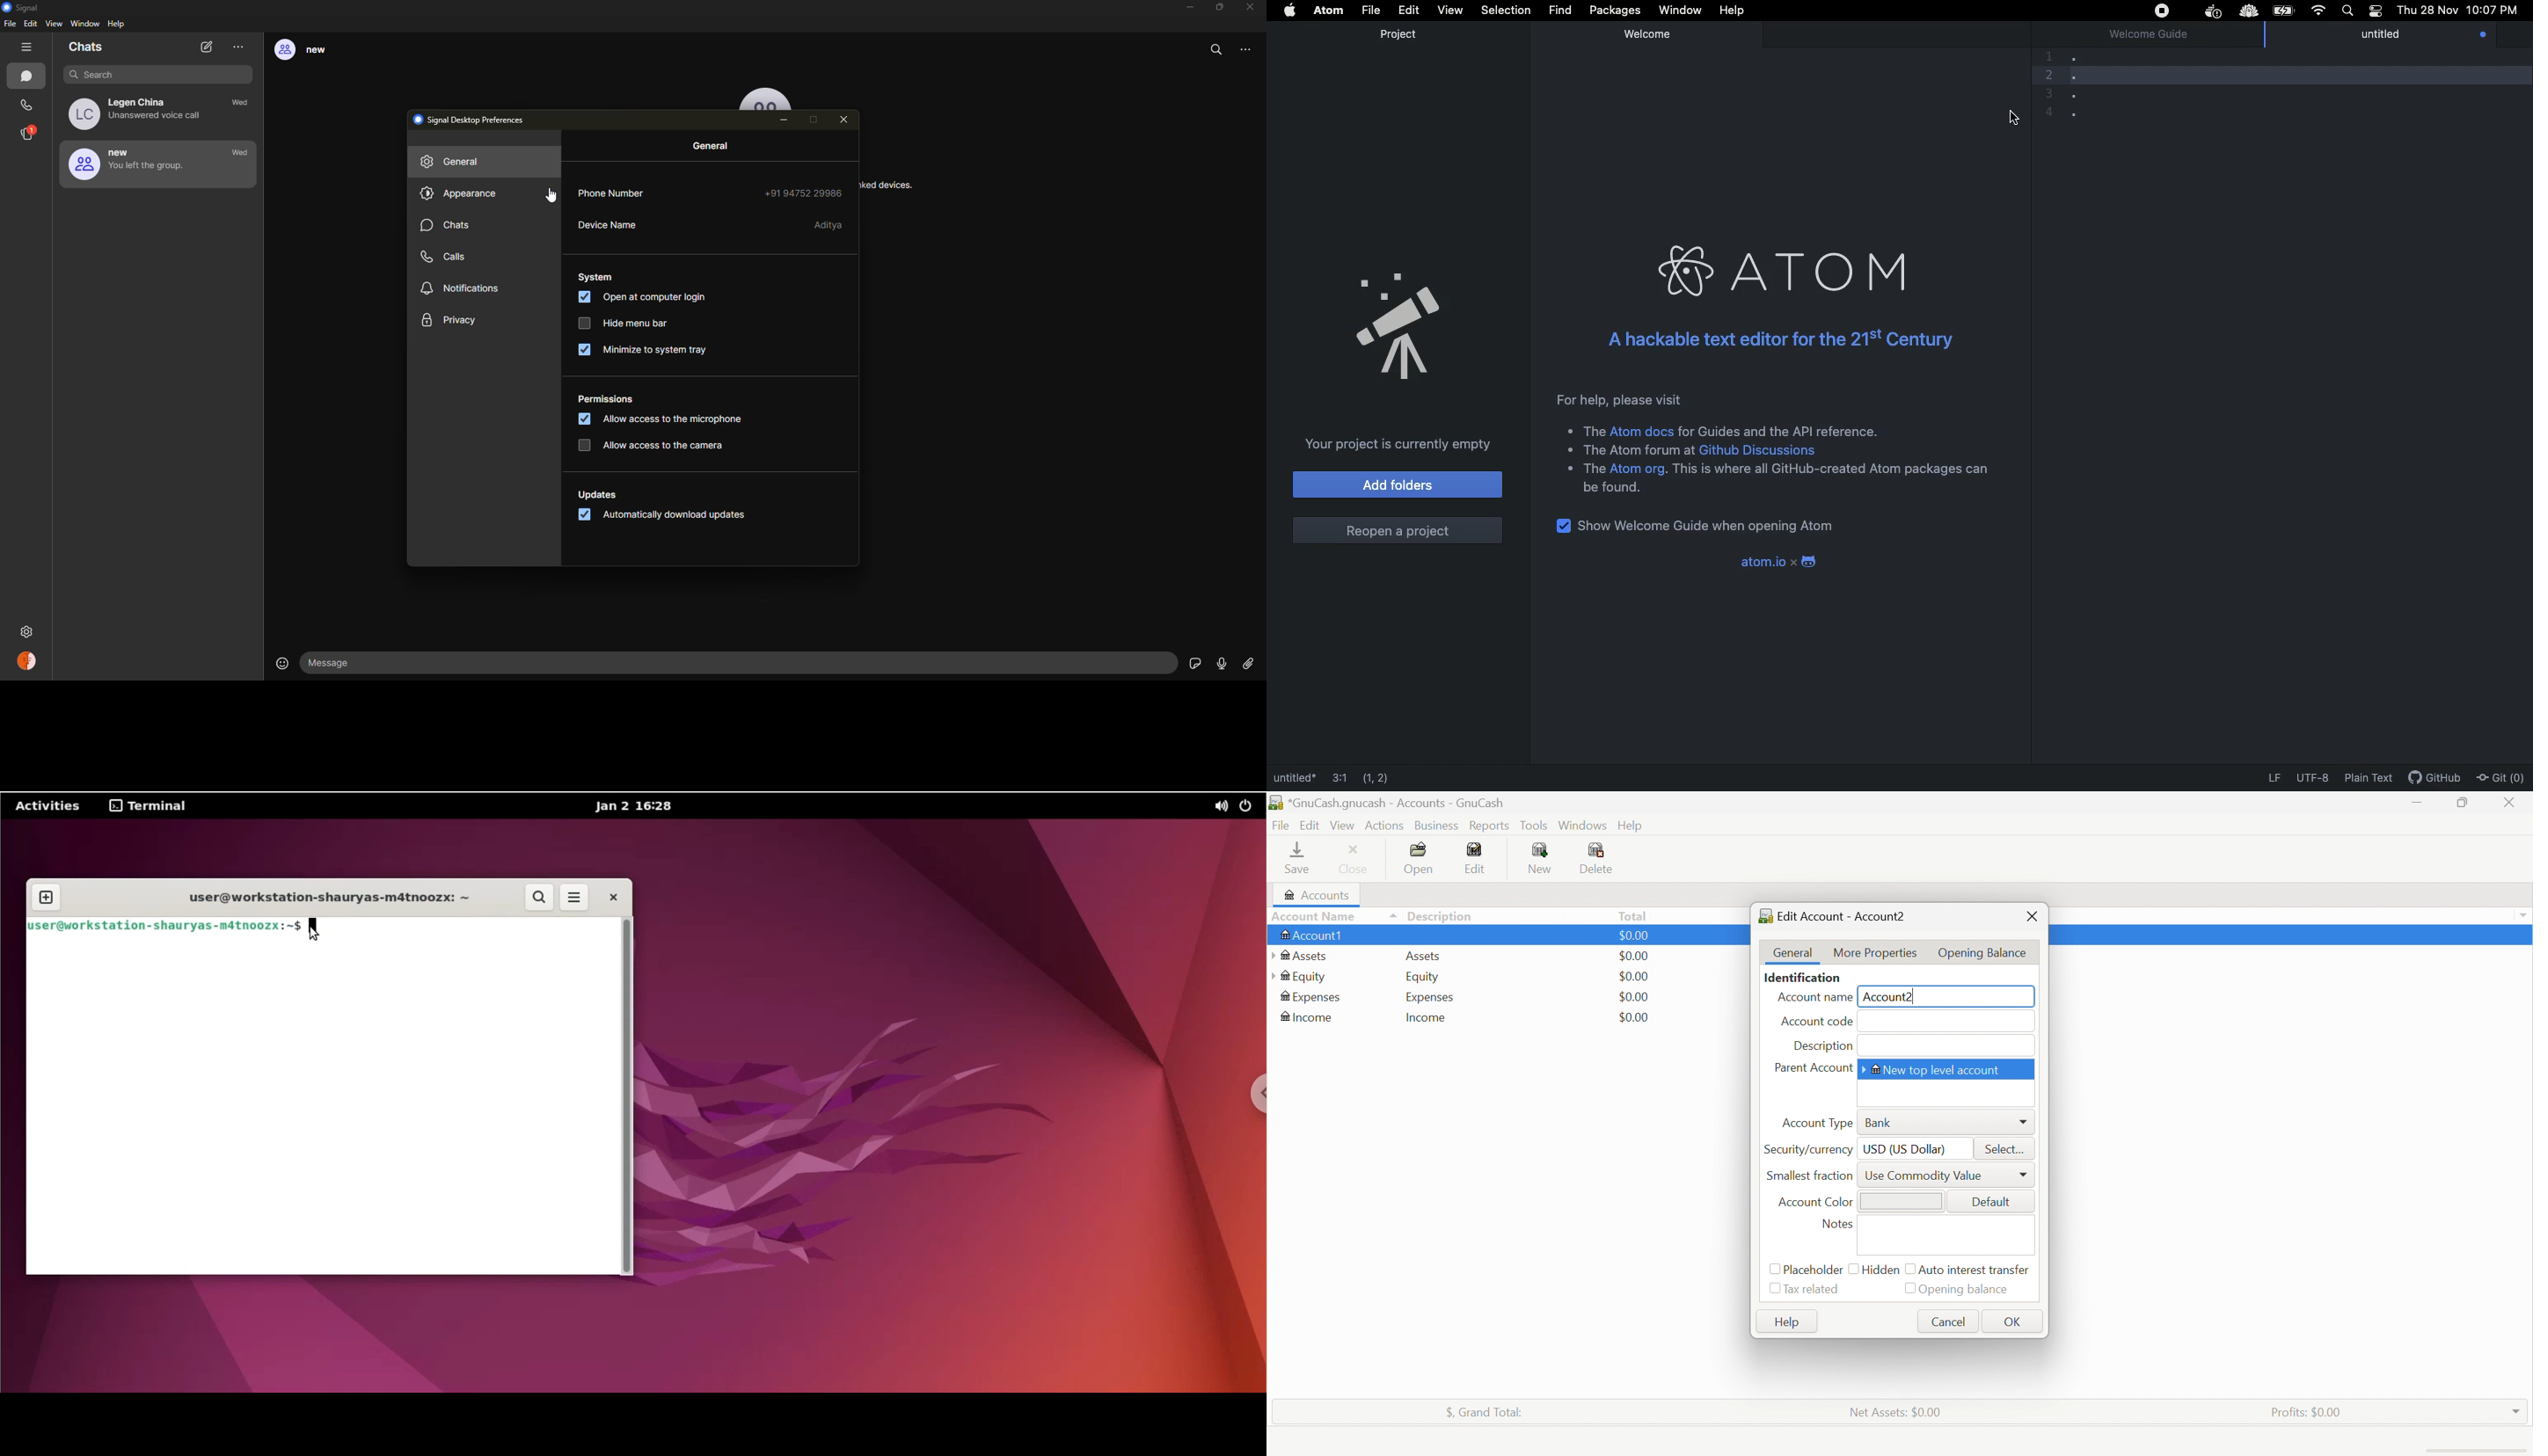 This screenshot has height=1456, width=2548. What do you see at coordinates (1309, 825) in the screenshot?
I see `Edit` at bounding box center [1309, 825].